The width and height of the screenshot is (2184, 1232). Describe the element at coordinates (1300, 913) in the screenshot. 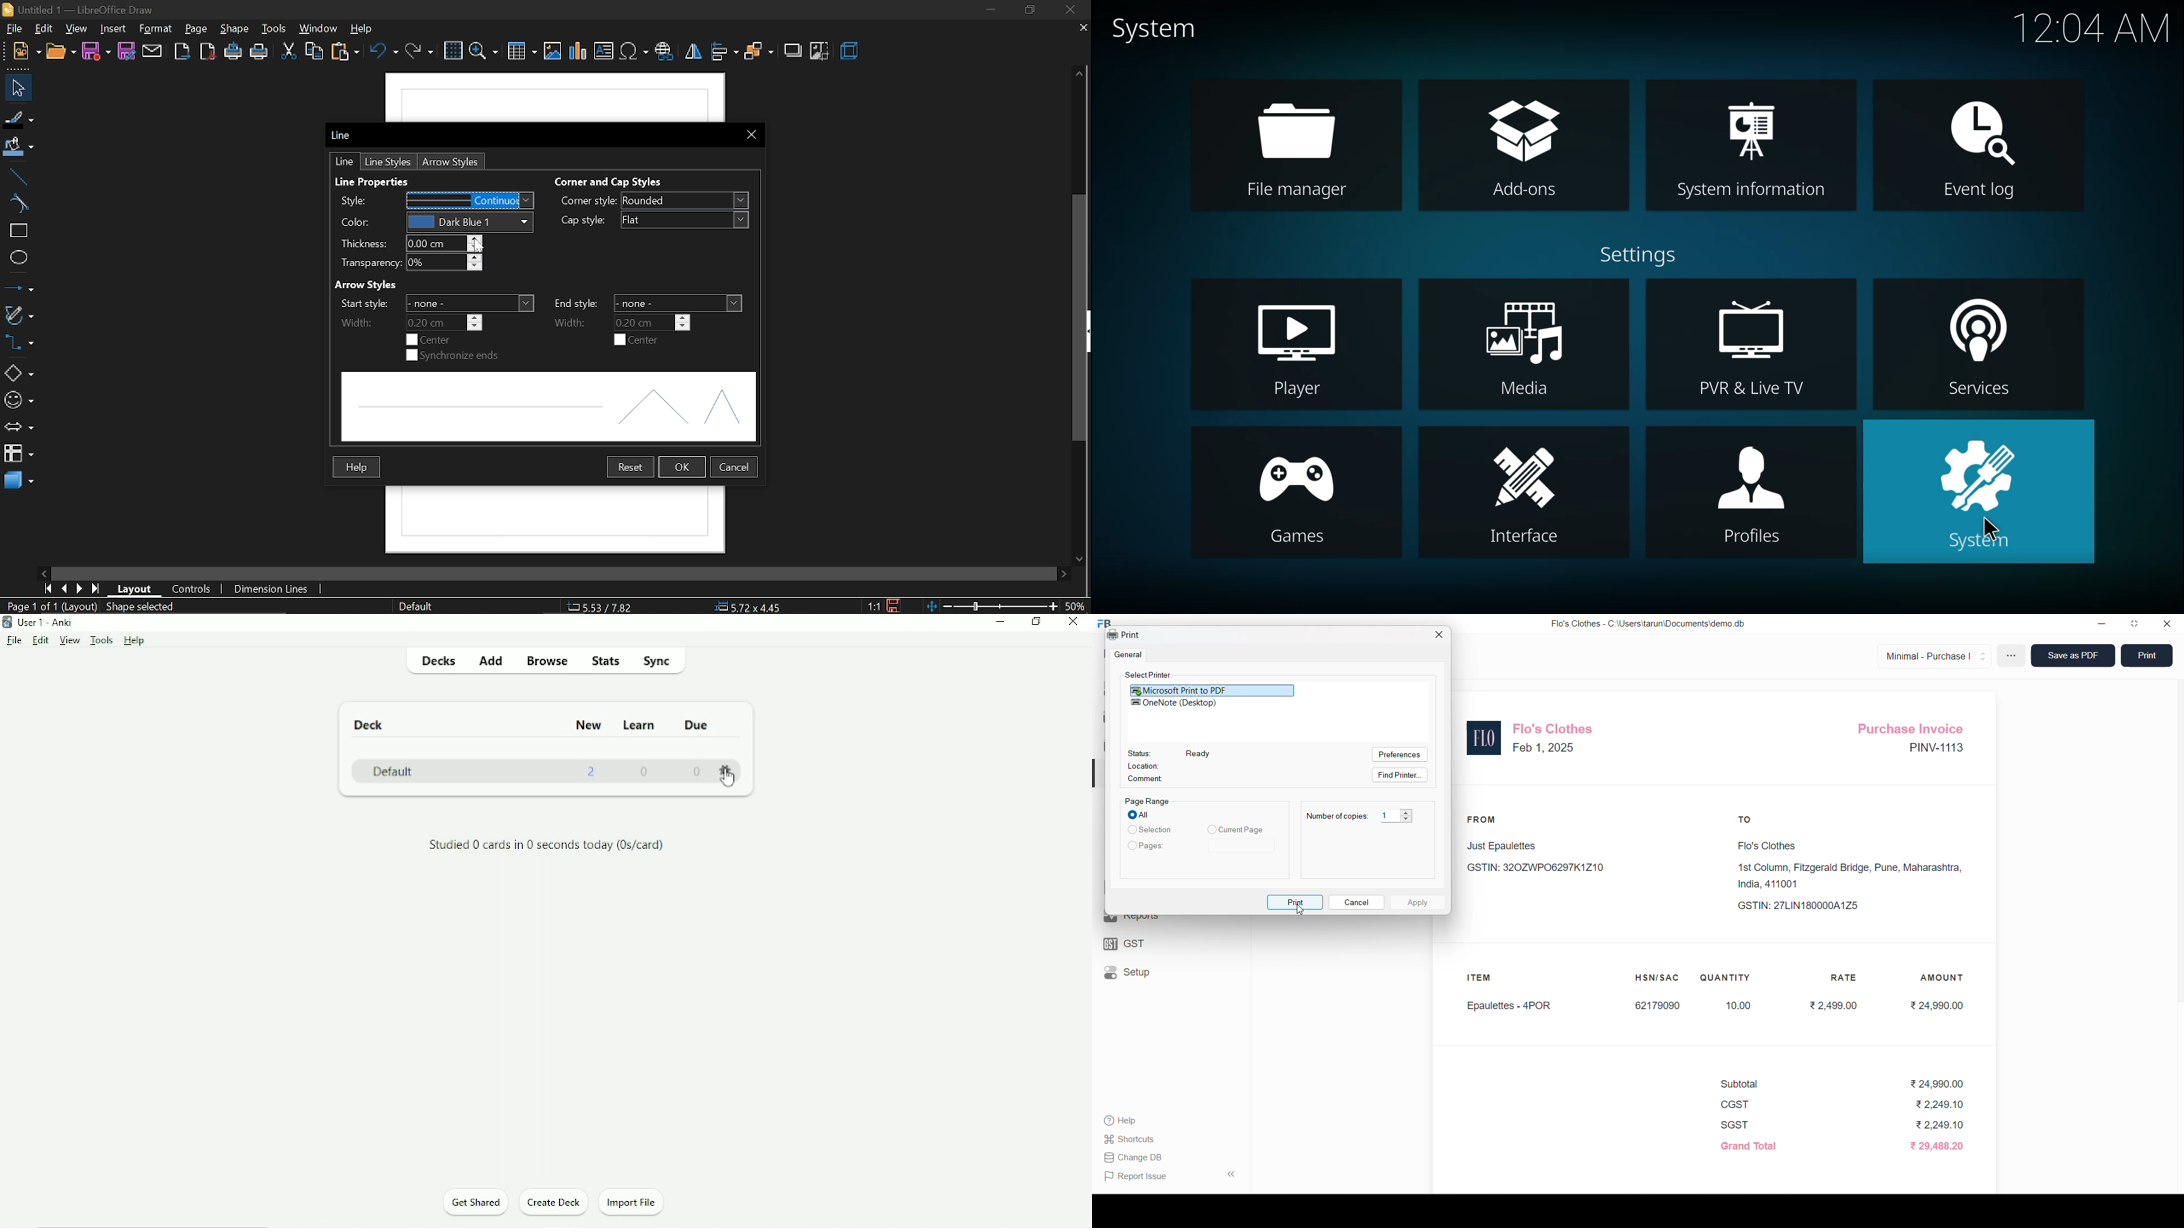

I see `cursor` at that location.